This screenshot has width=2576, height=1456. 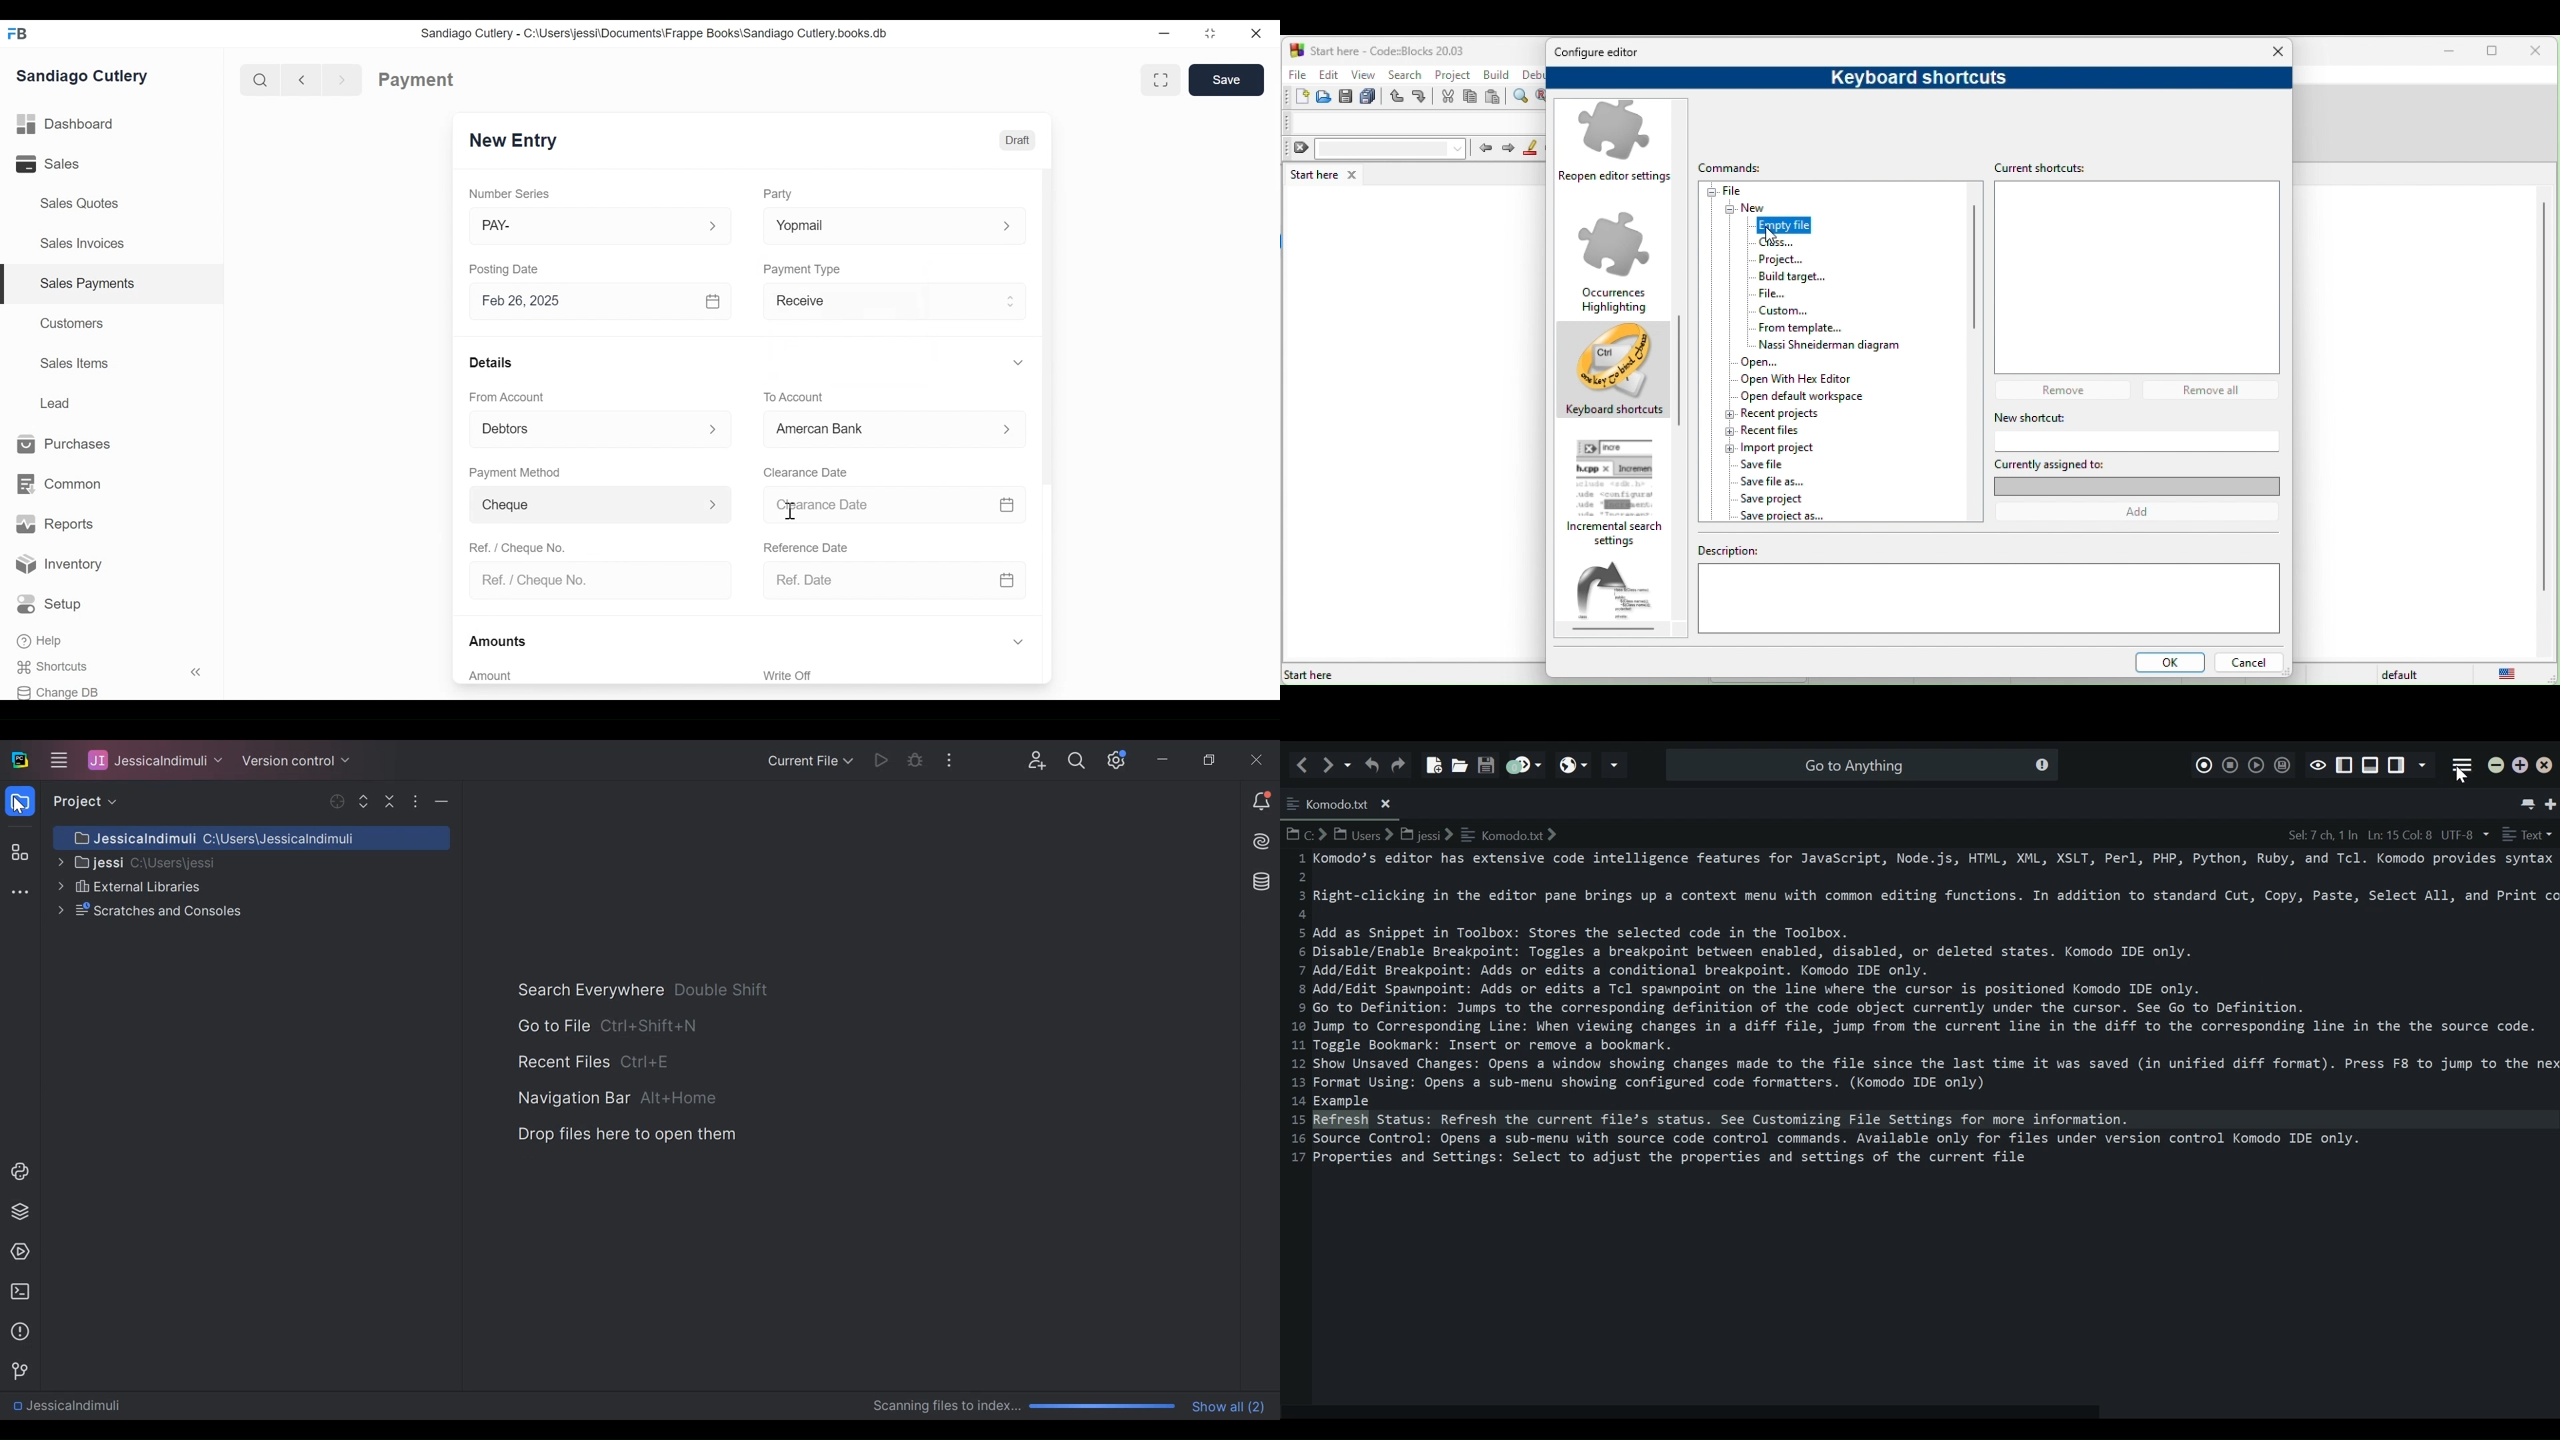 I want to click on Close , so click(x=1257, y=33).